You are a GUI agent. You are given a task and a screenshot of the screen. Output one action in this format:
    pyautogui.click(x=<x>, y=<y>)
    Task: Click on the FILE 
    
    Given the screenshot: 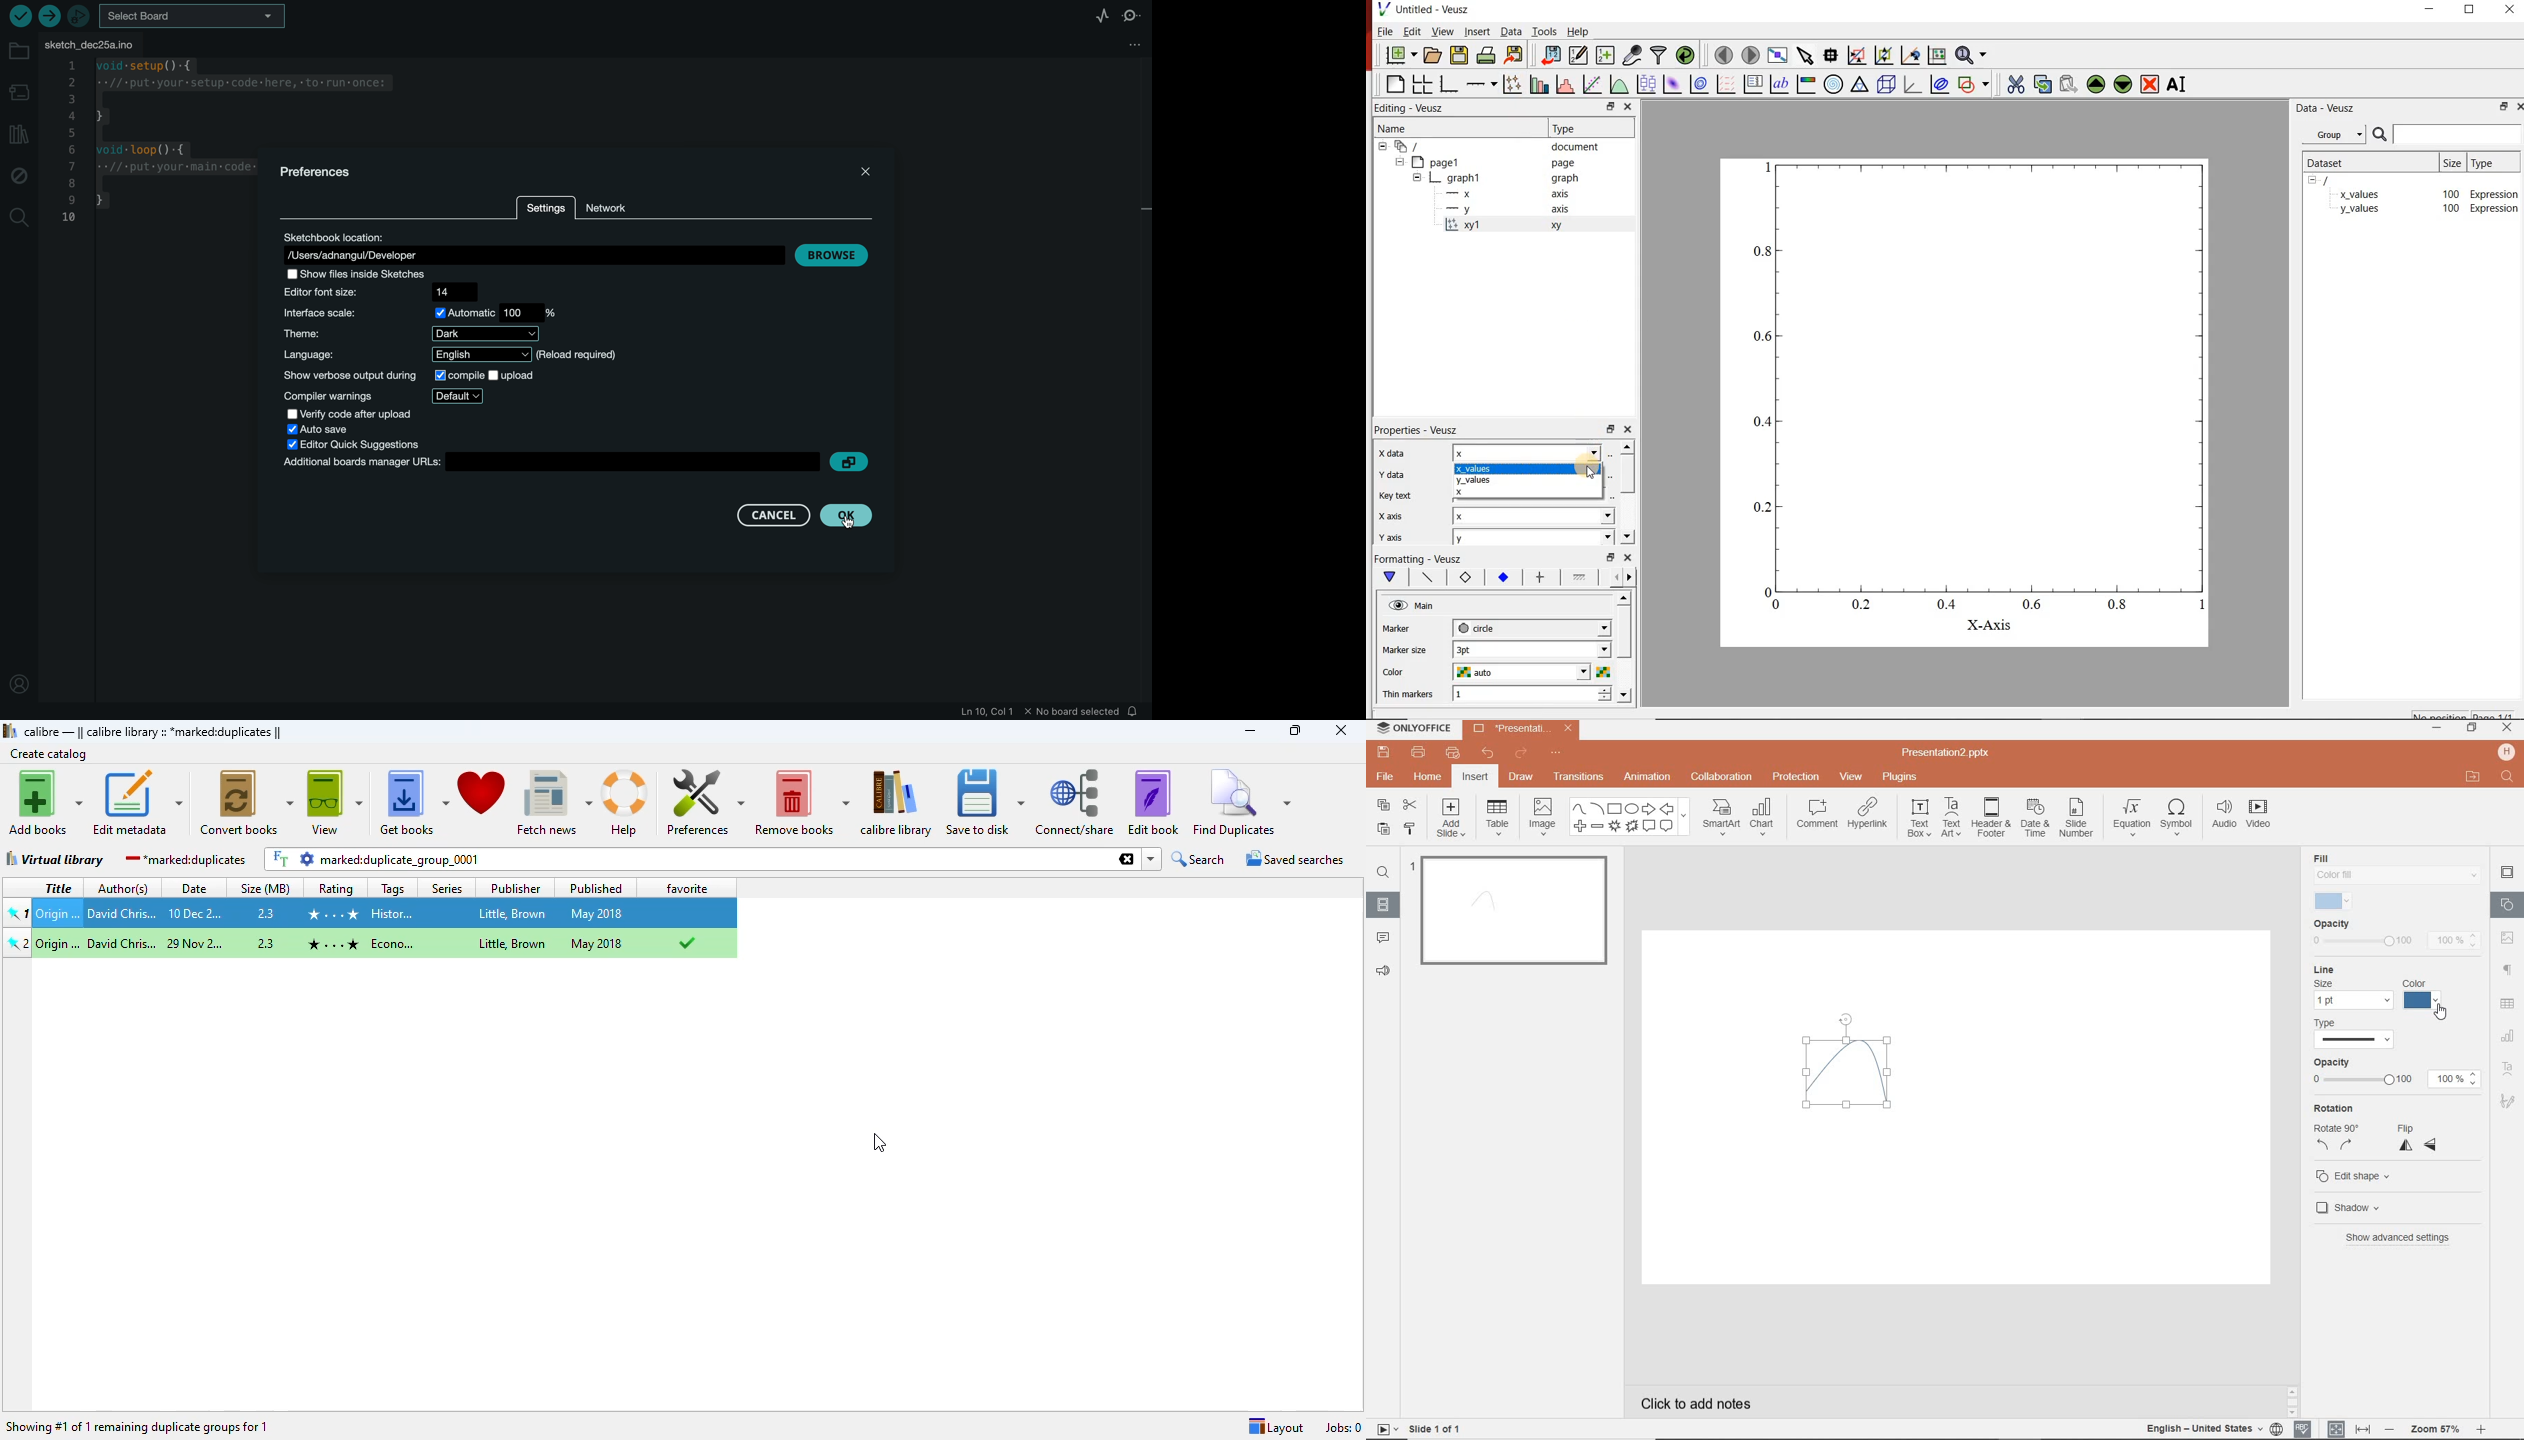 What is the action you would take?
    pyautogui.click(x=1387, y=778)
    